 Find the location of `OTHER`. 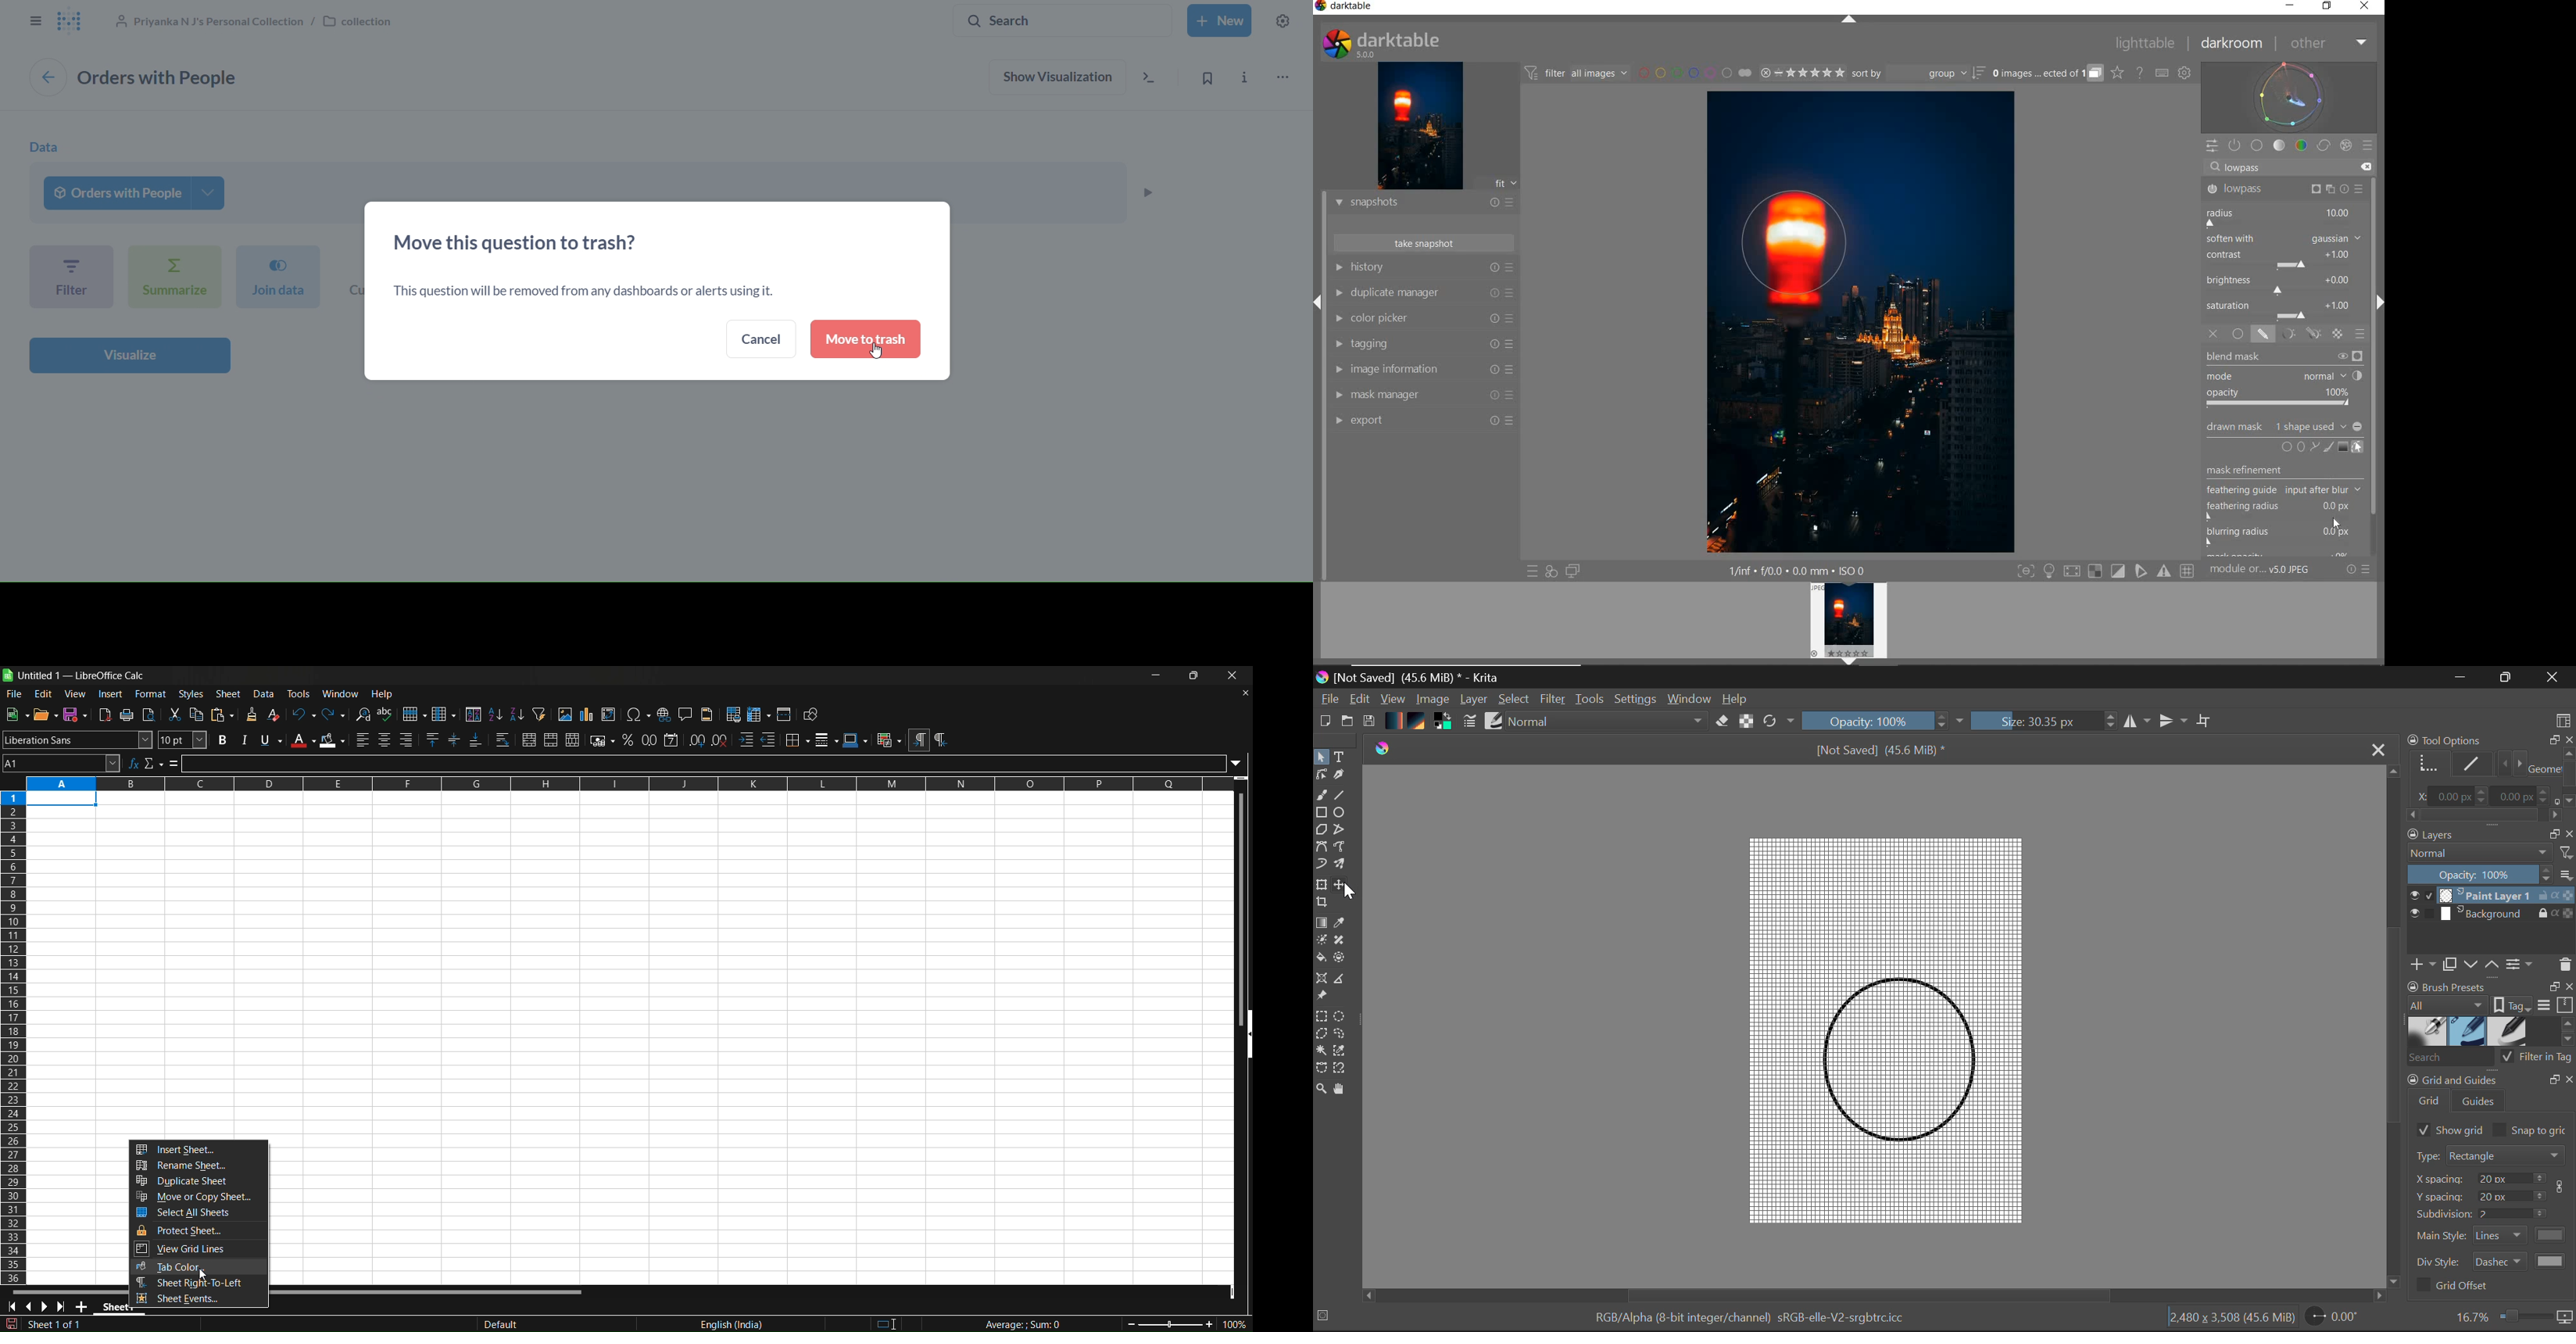

OTHER is located at coordinates (2328, 43).